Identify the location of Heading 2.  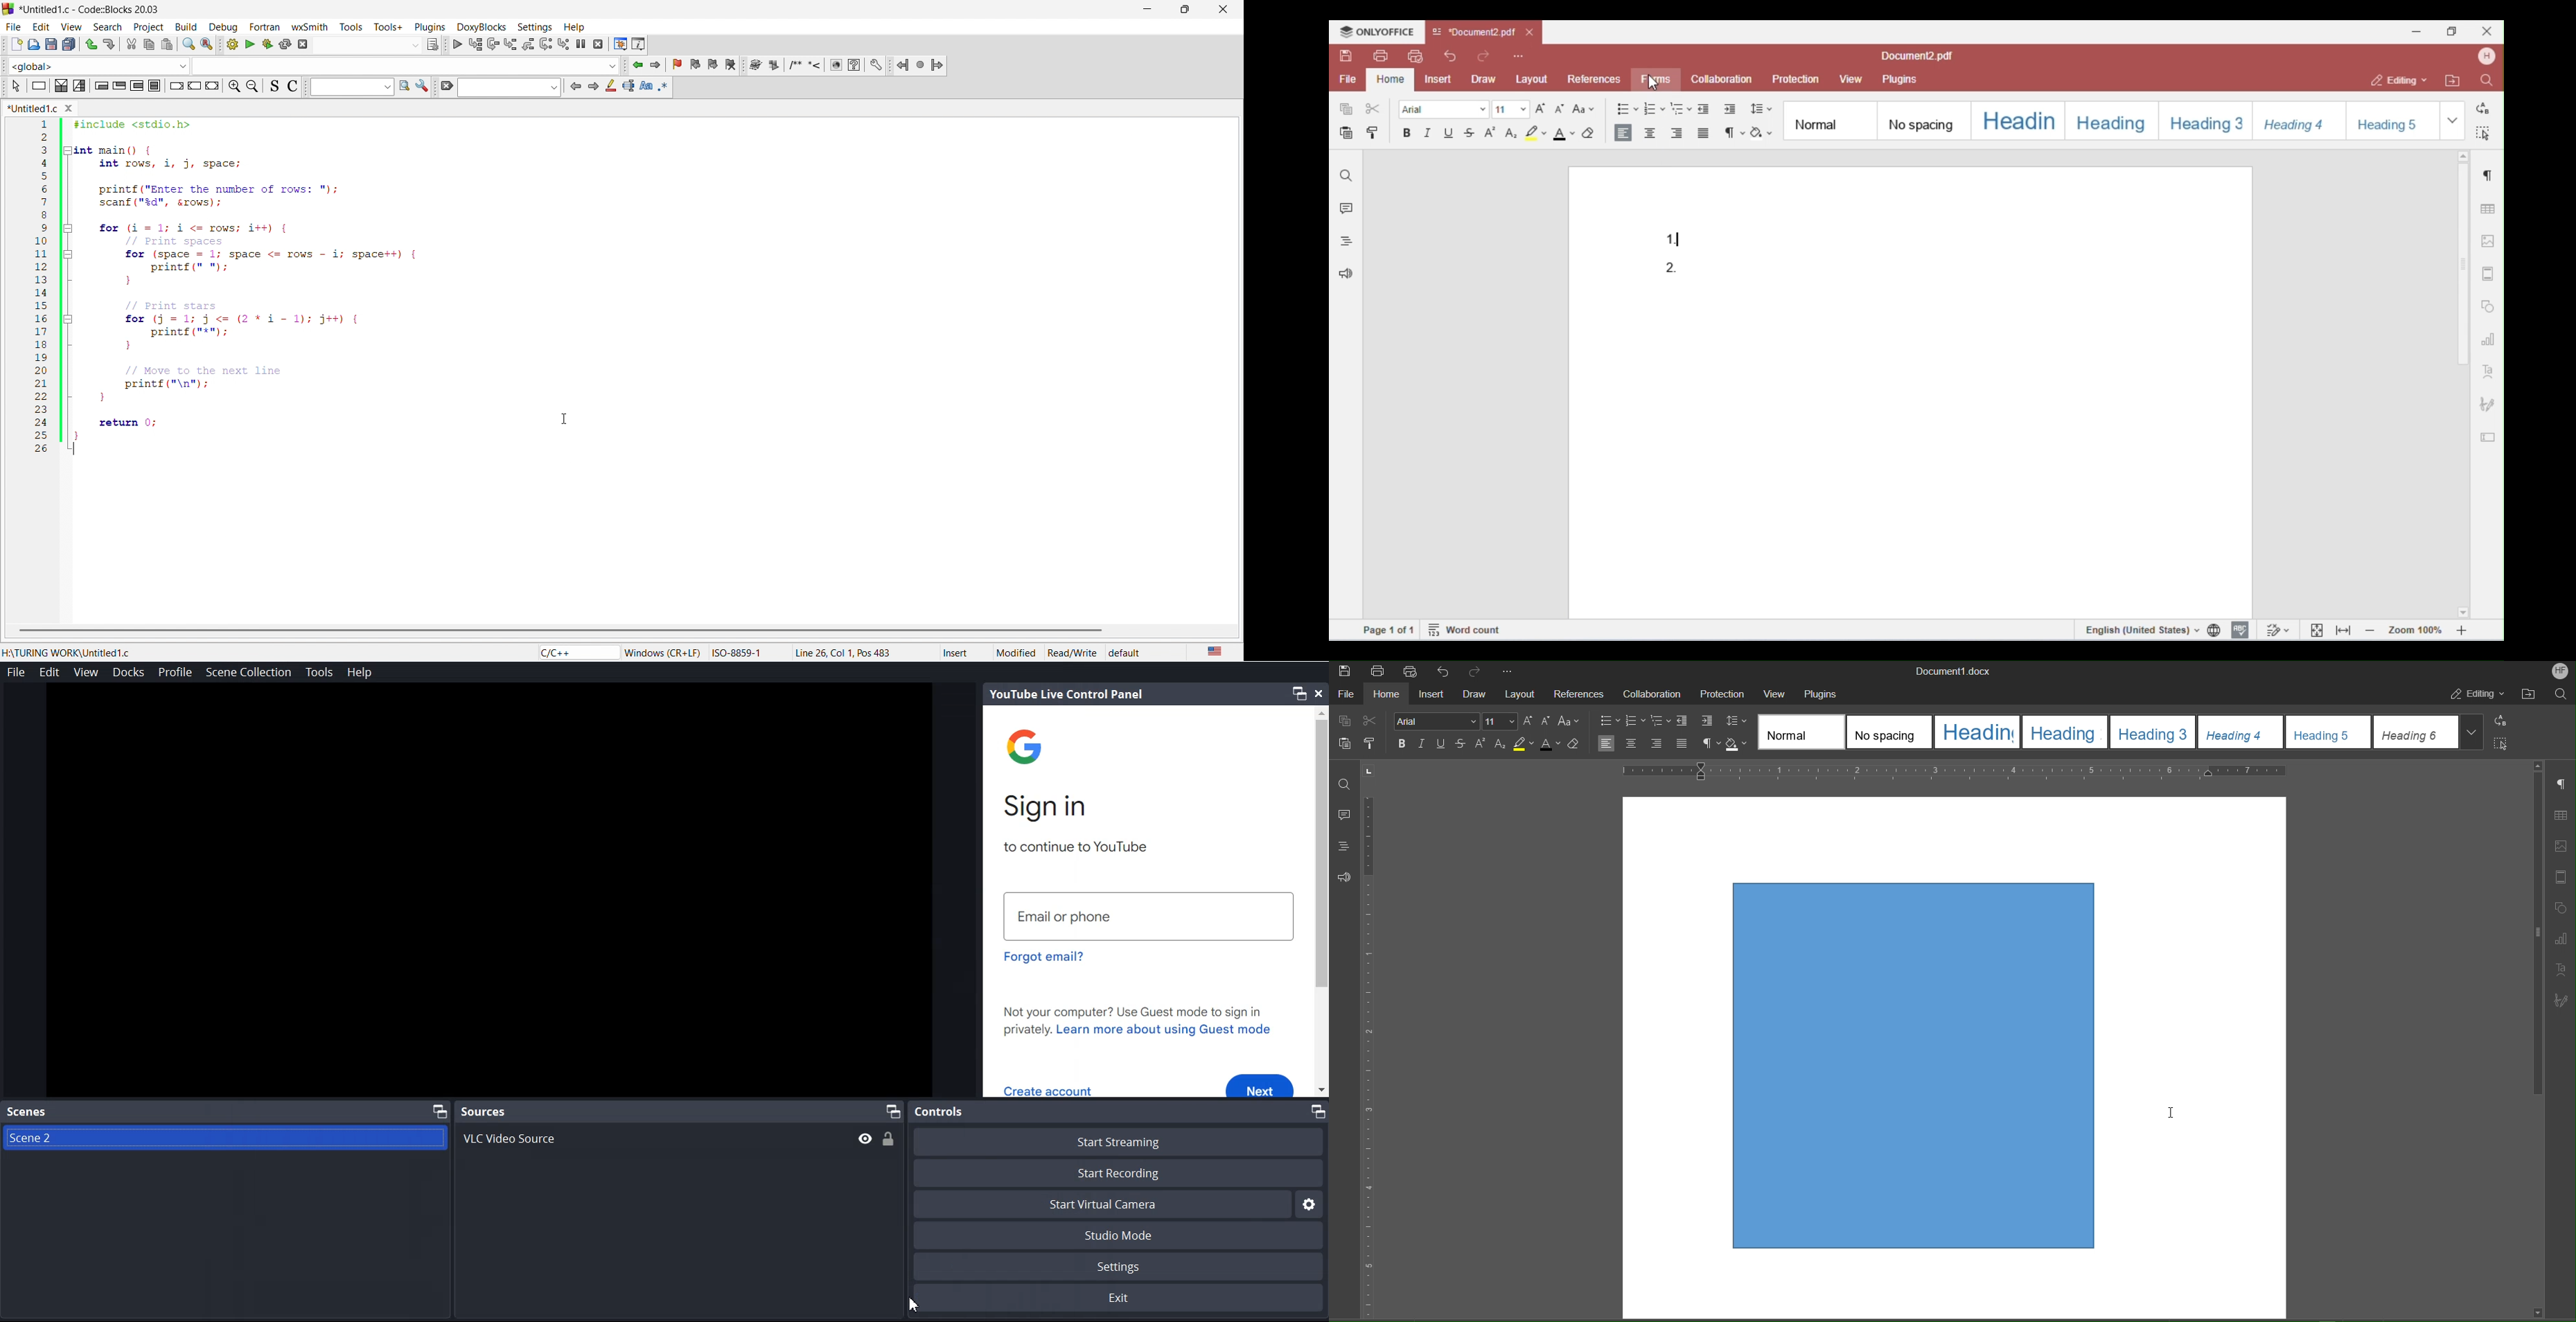
(2064, 733).